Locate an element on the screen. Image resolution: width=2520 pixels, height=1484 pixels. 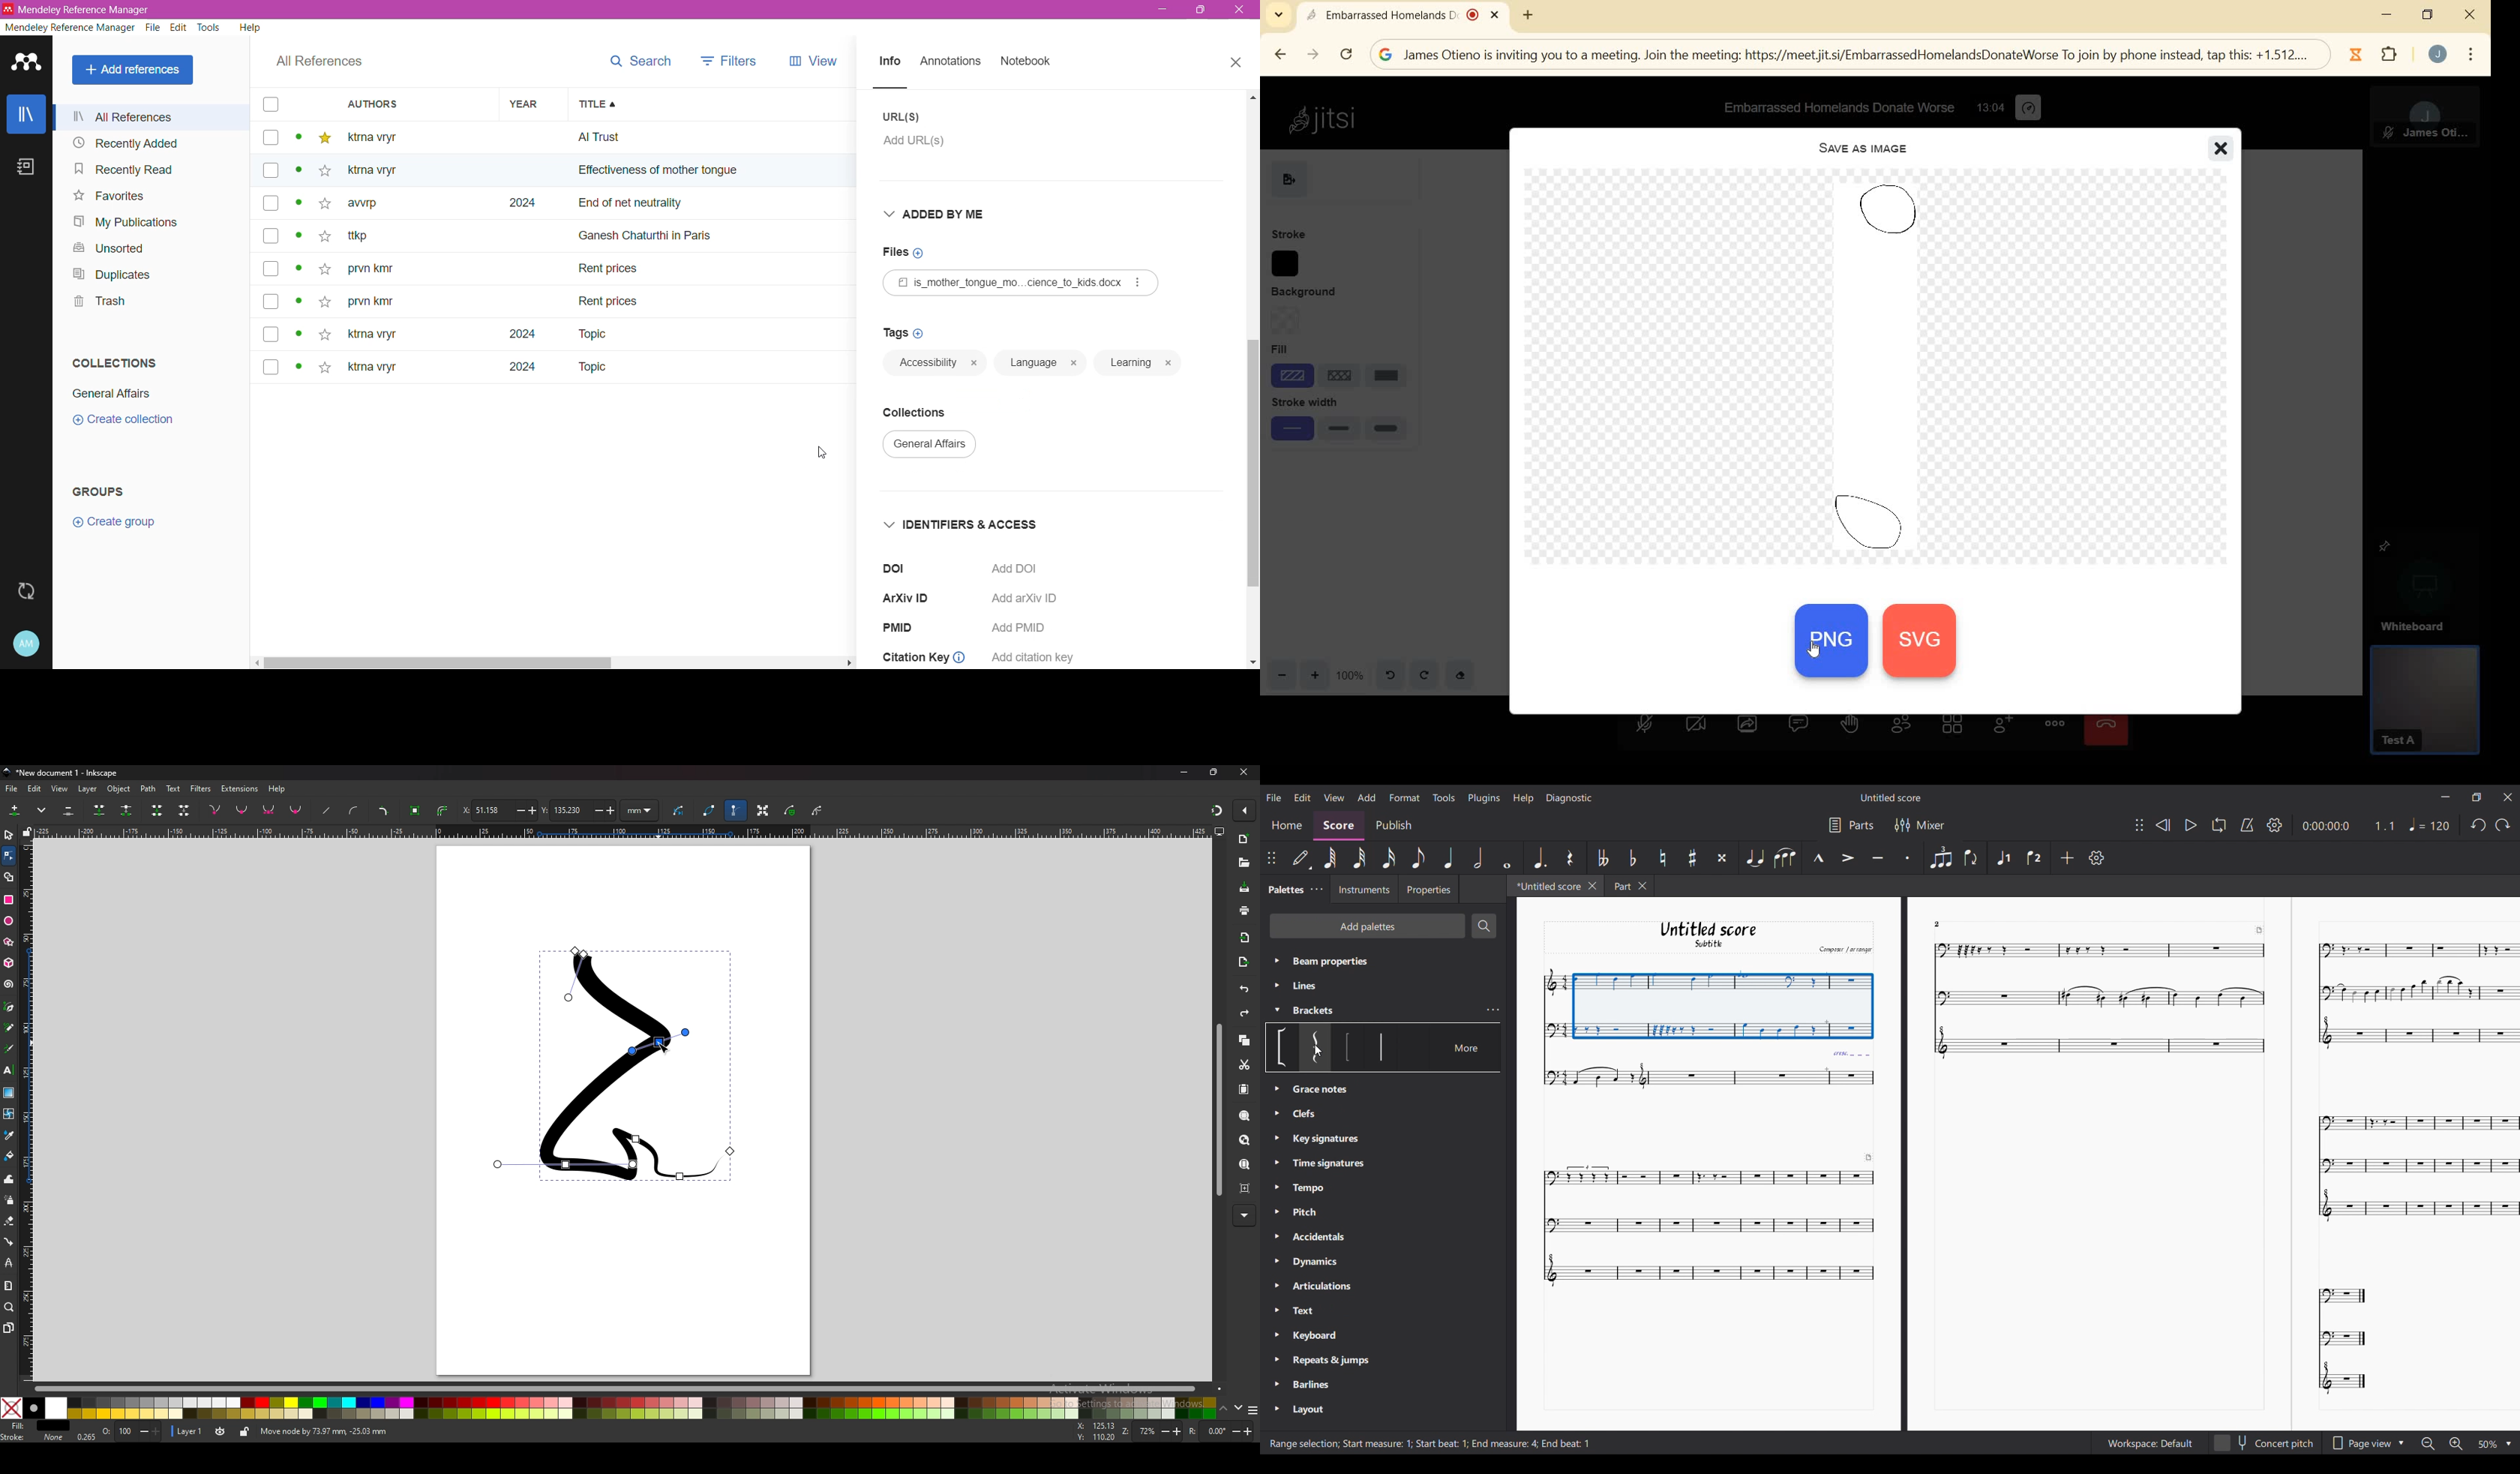
Drop down is located at coordinates (2508, 1444).